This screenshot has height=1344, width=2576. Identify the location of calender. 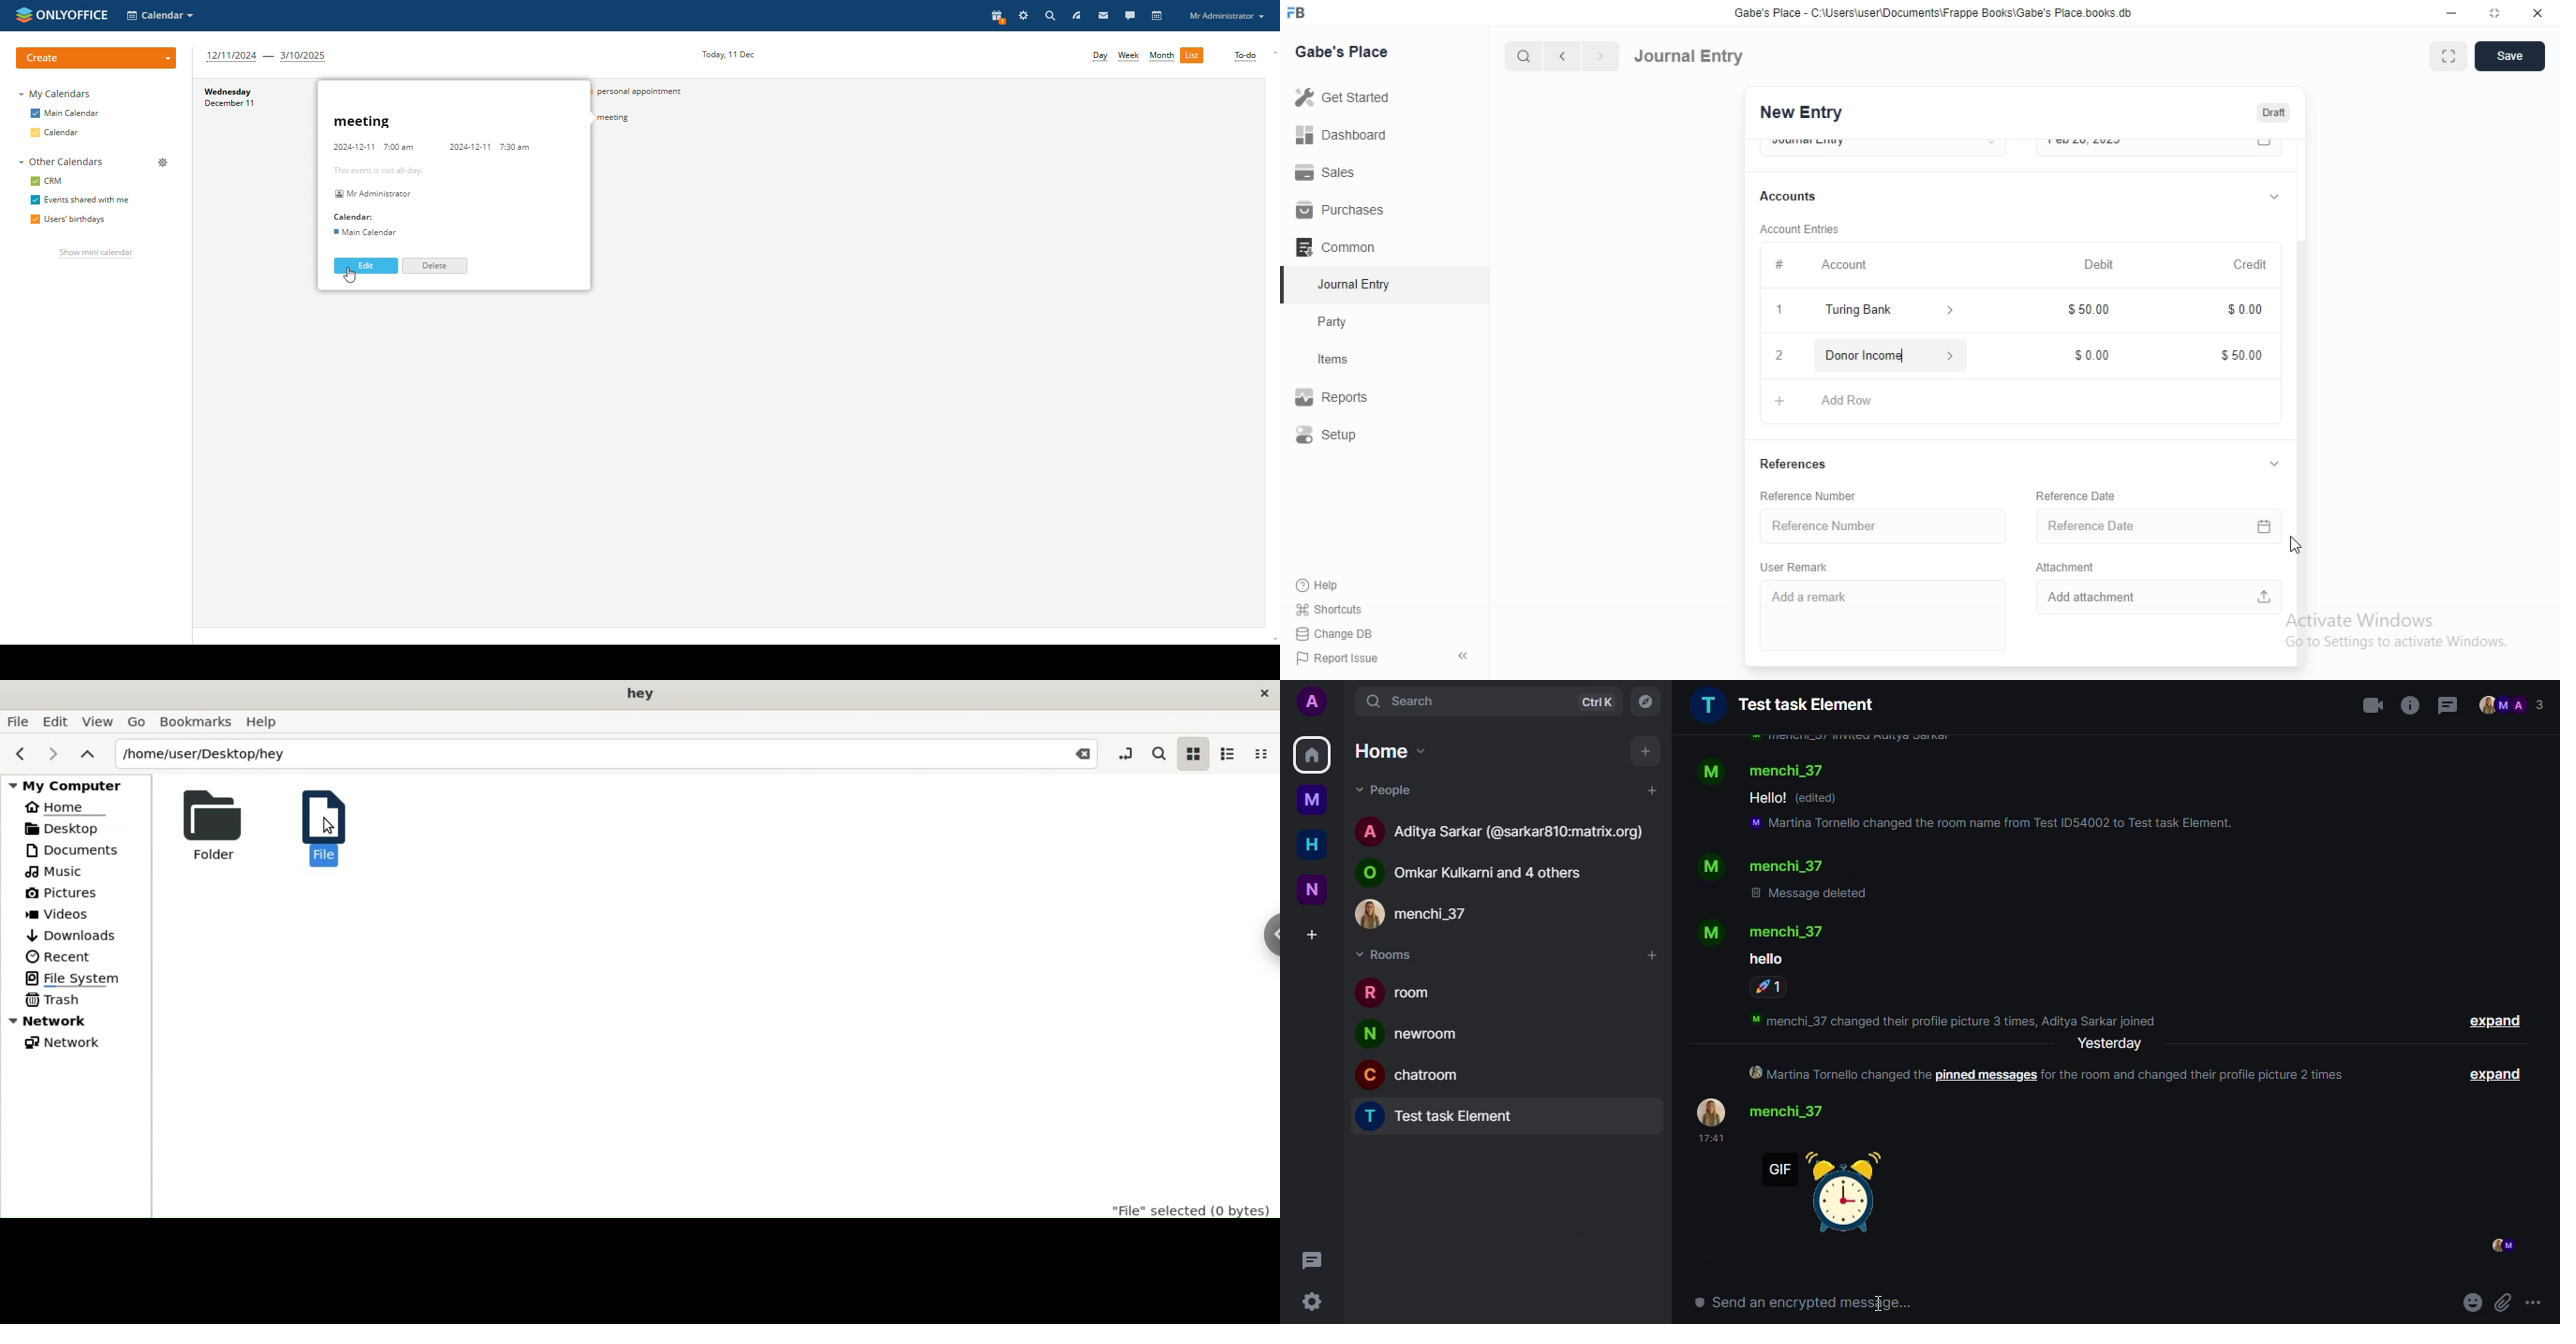
(2268, 523).